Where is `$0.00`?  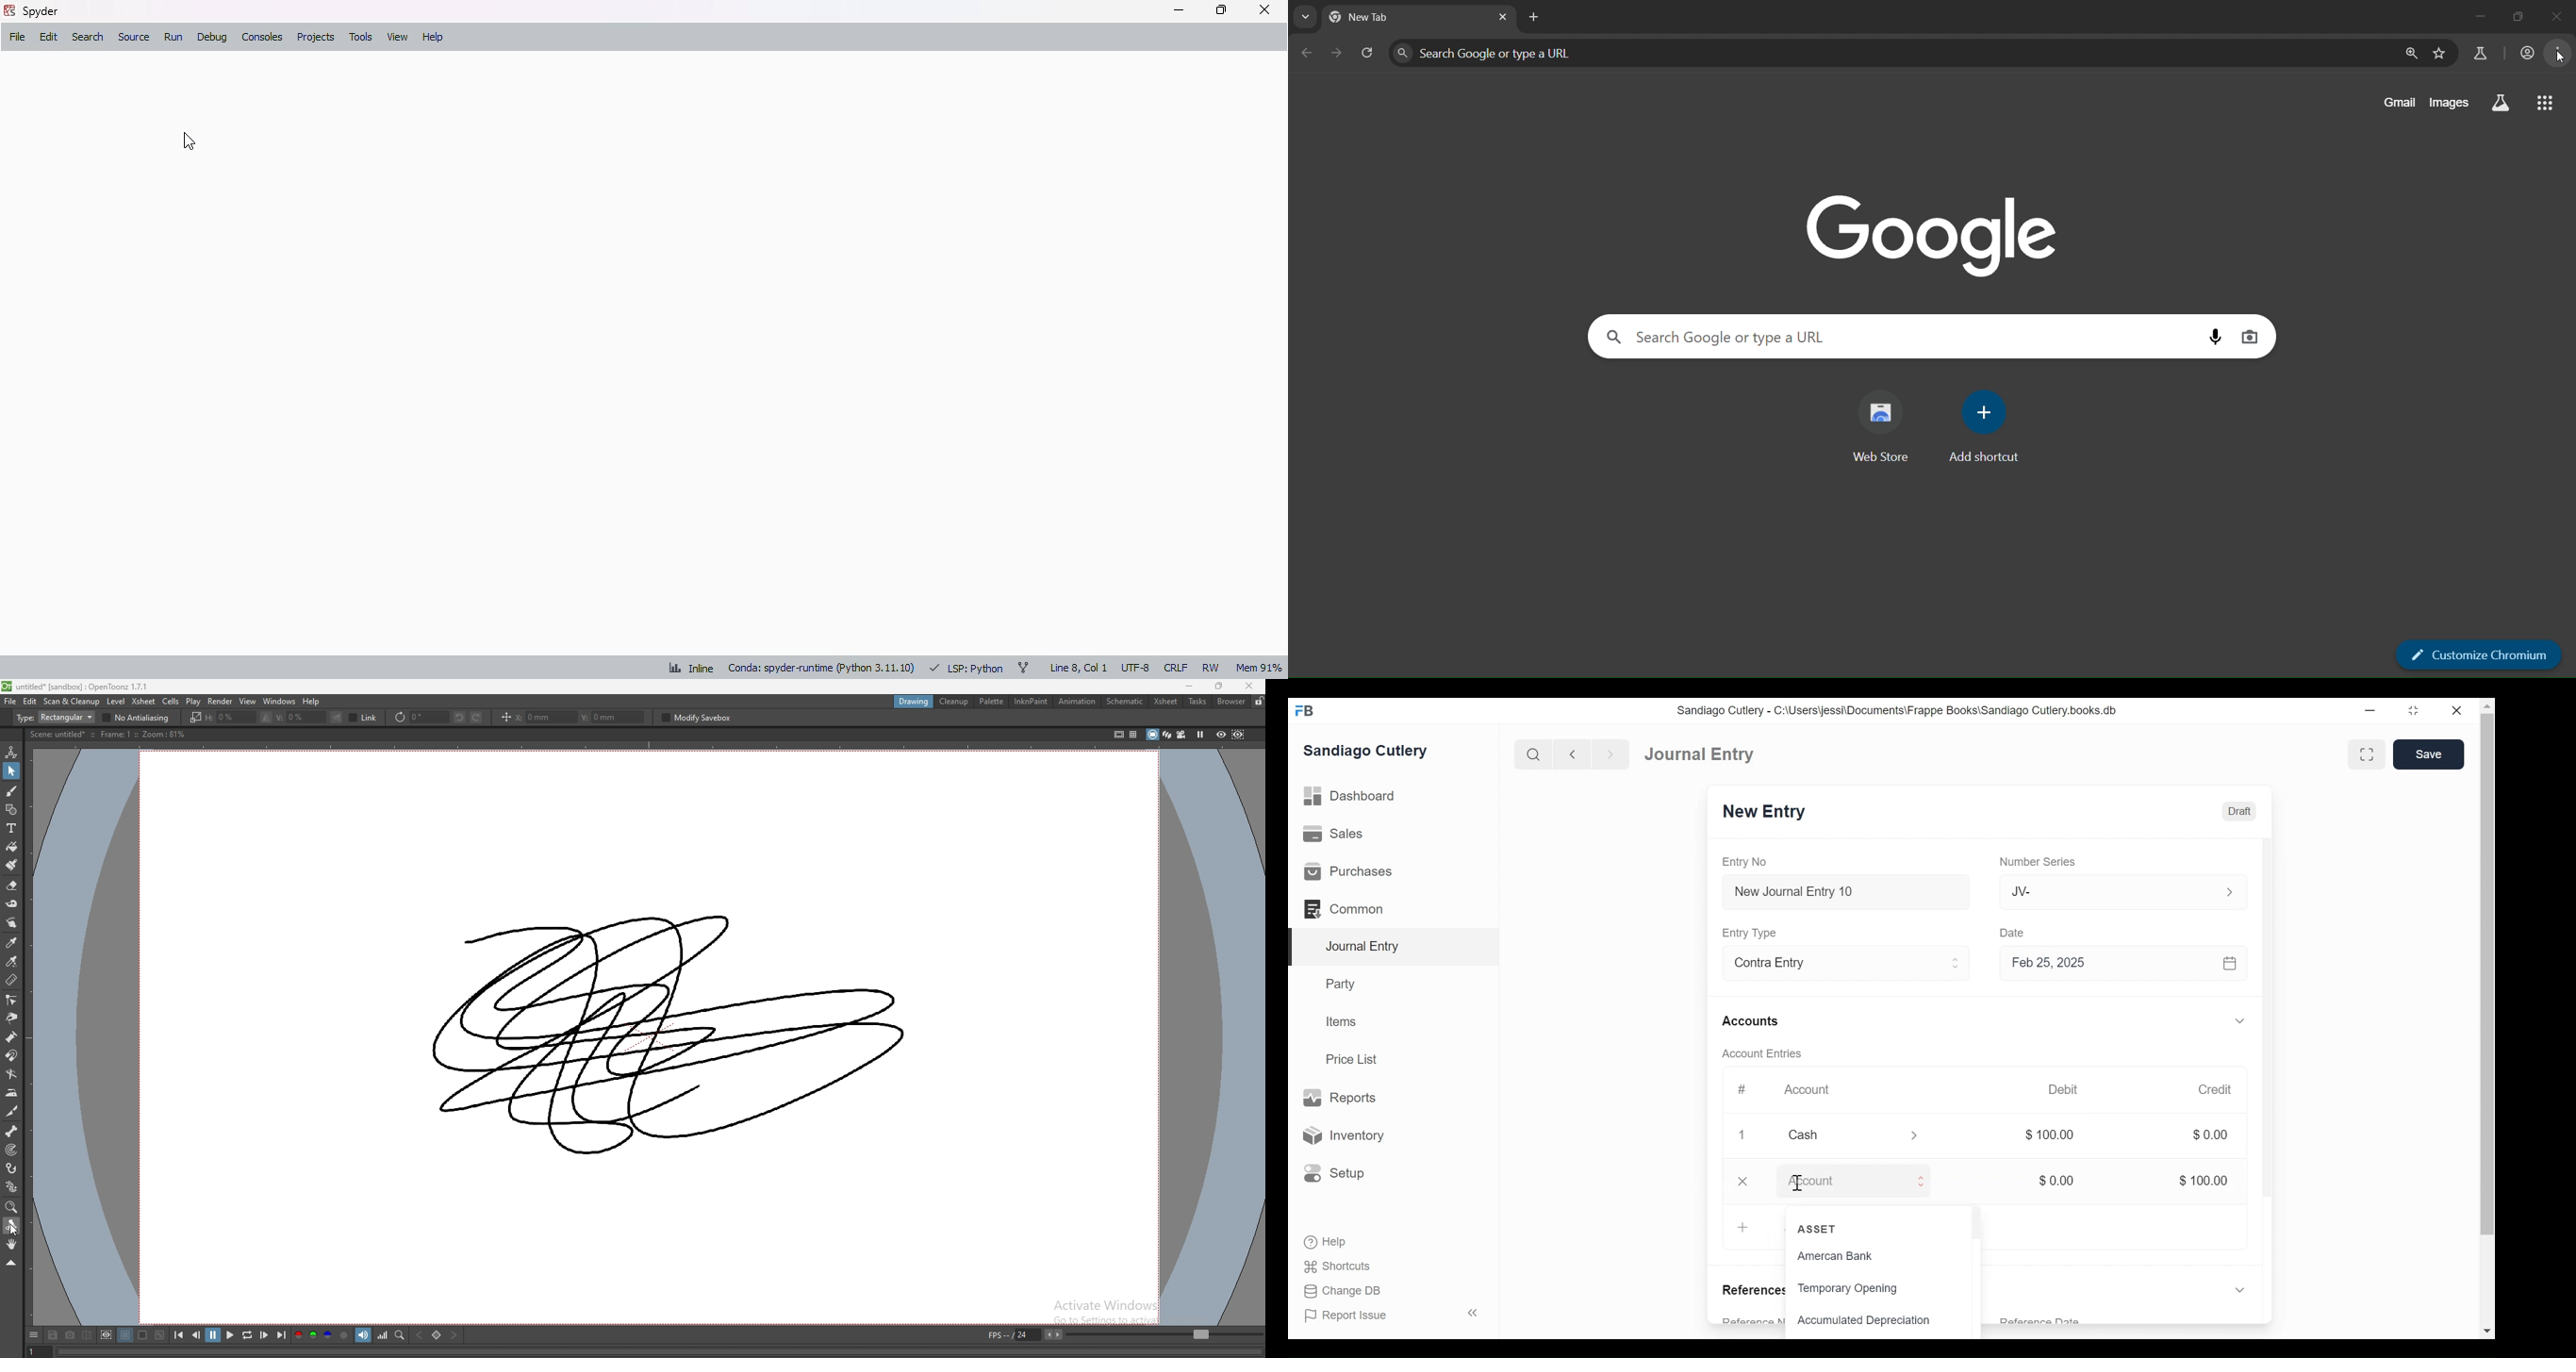
$0.00 is located at coordinates (2062, 1181).